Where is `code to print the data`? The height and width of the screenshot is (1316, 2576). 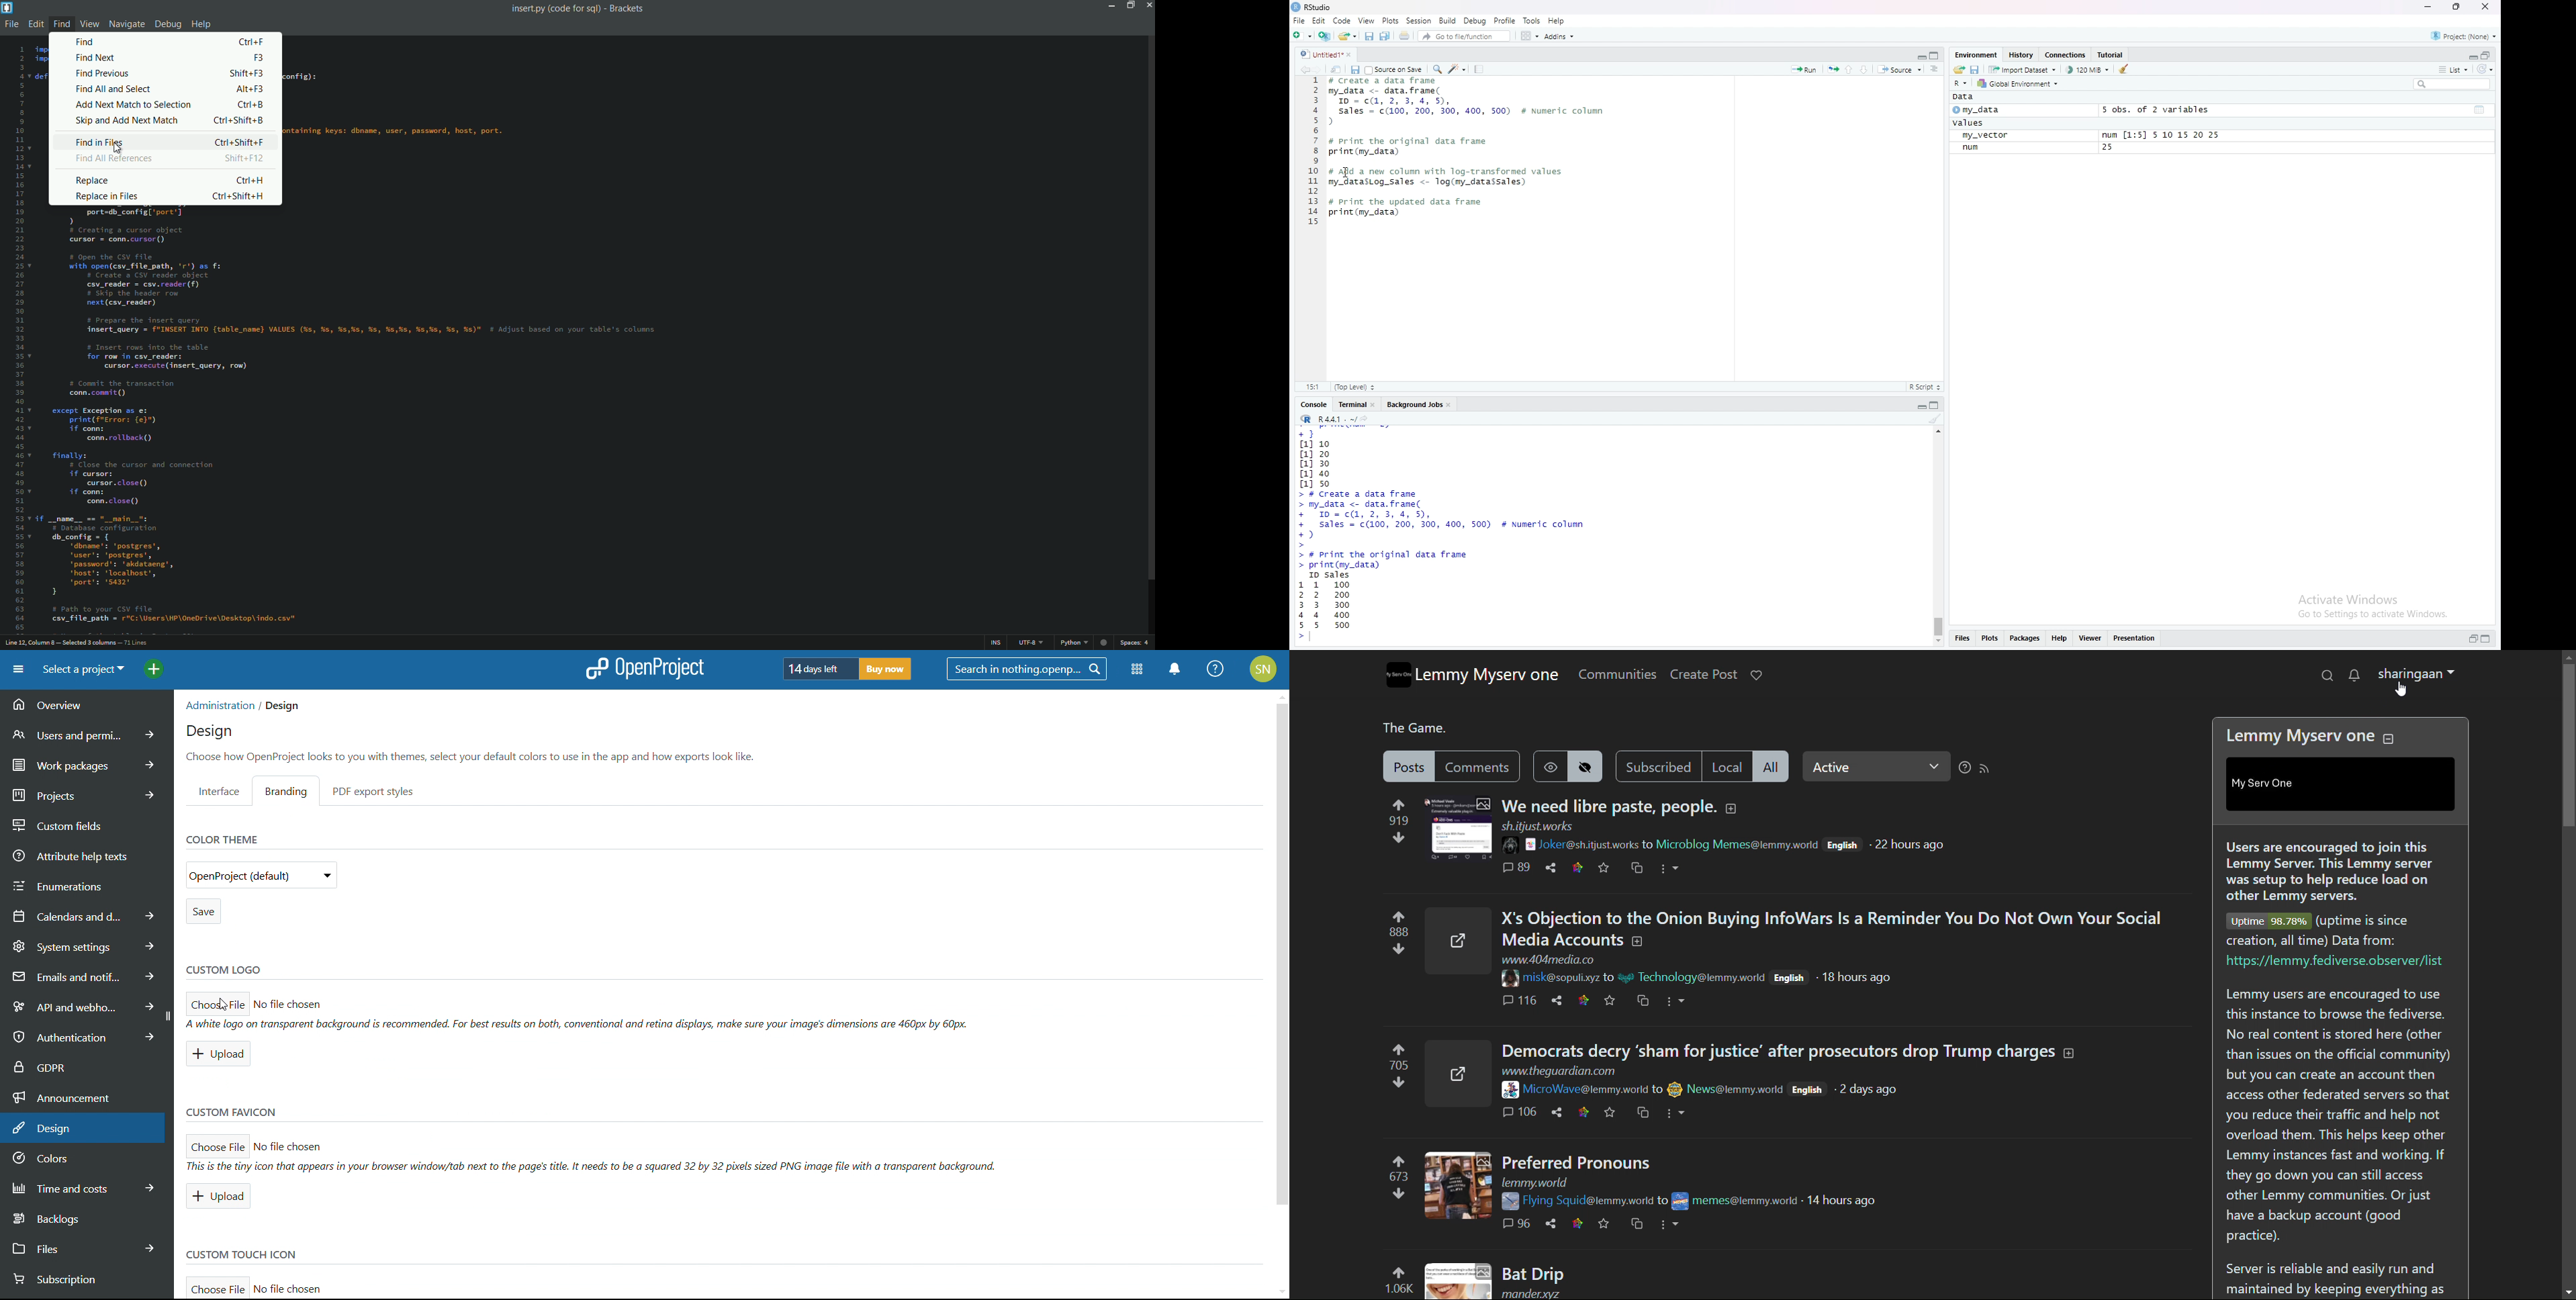 code to print the data is located at coordinates (1408, 207).